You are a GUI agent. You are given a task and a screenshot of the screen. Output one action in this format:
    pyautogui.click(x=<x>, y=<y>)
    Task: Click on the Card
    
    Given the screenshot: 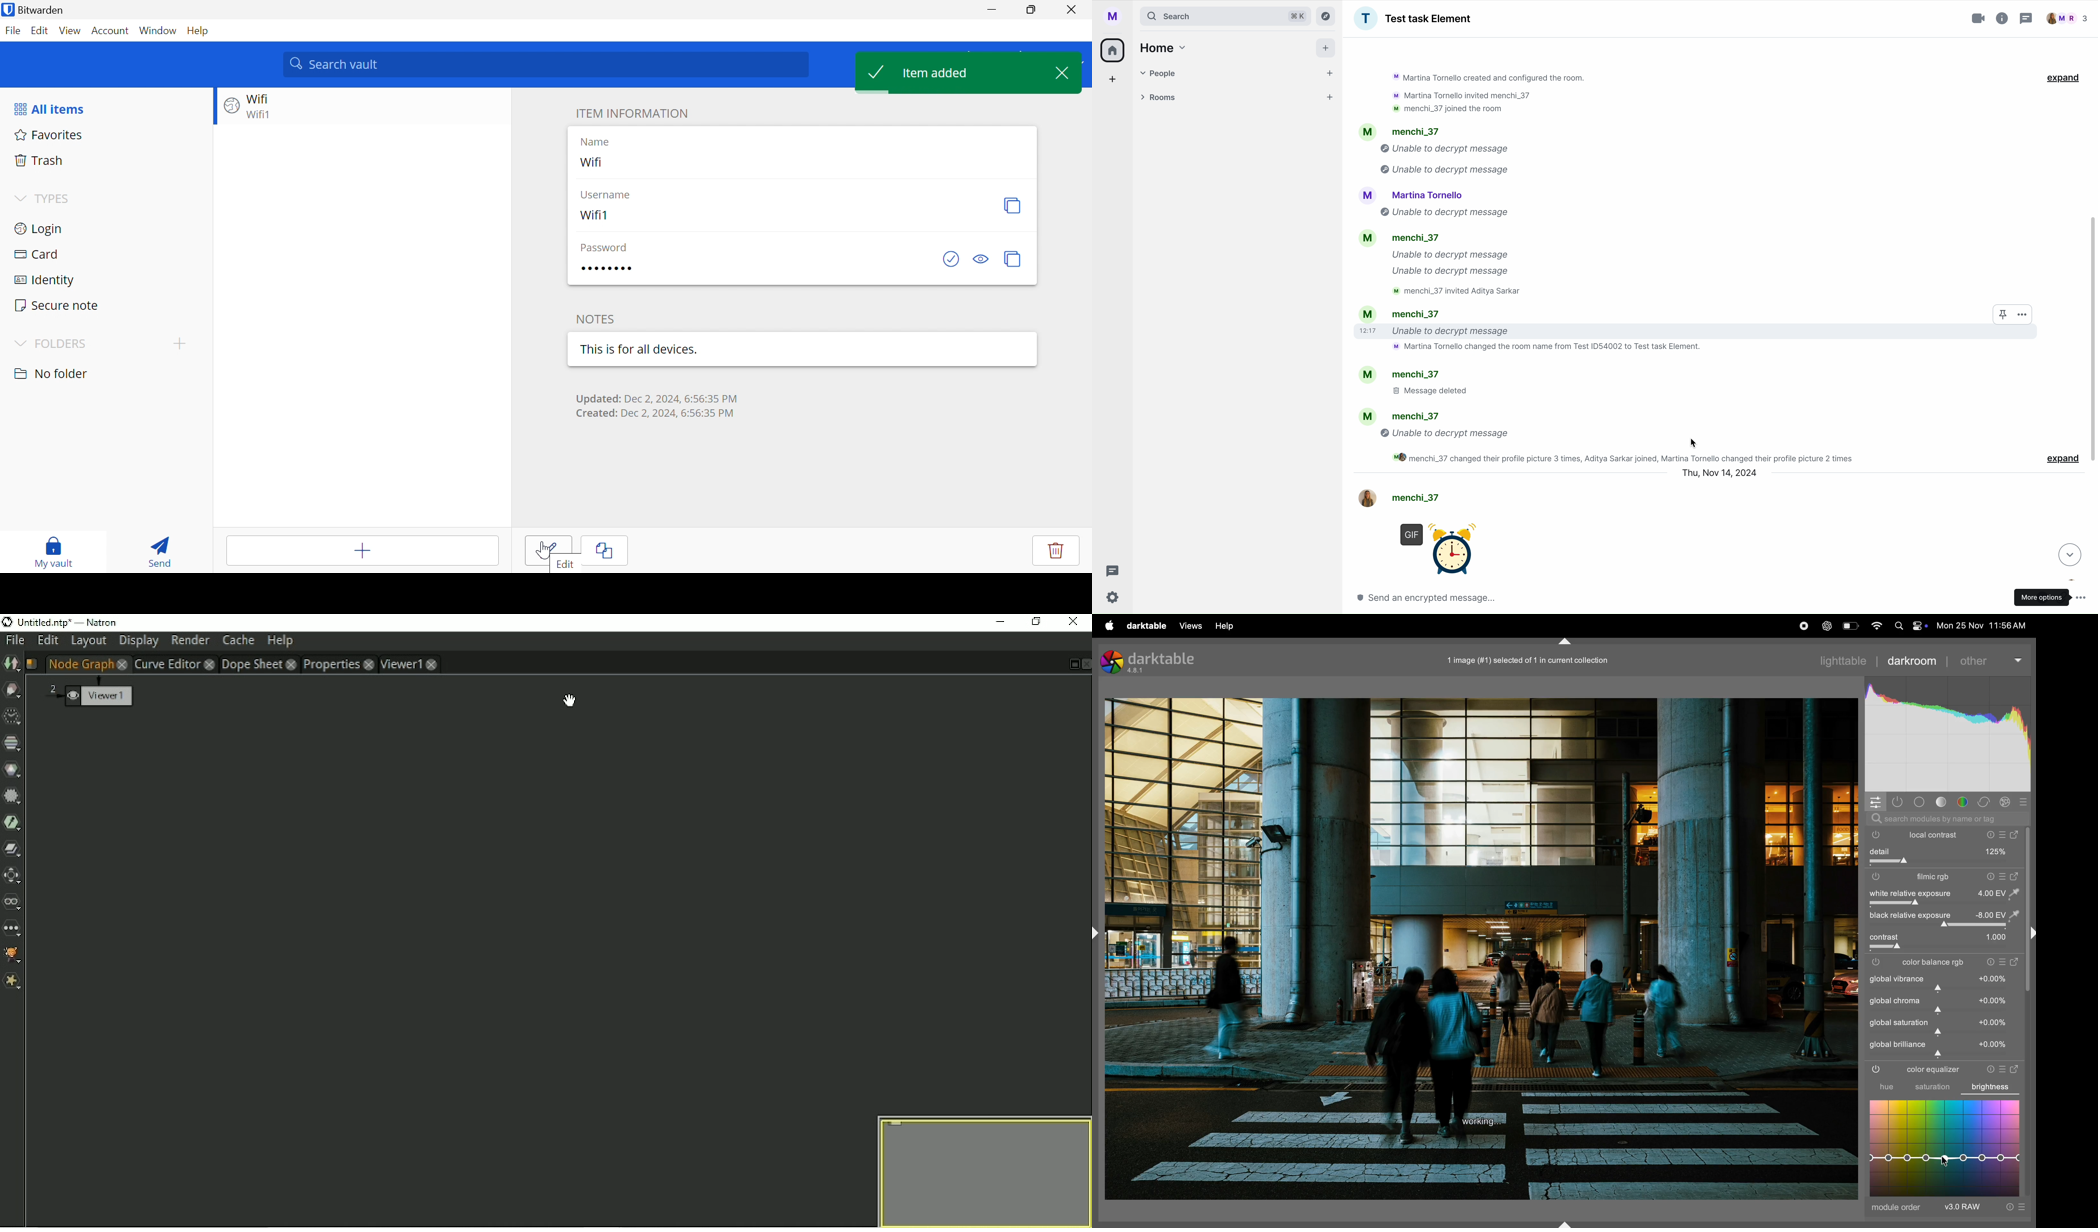 What is the action you would take?
    pyautogui.click(x=36, y=254)
    